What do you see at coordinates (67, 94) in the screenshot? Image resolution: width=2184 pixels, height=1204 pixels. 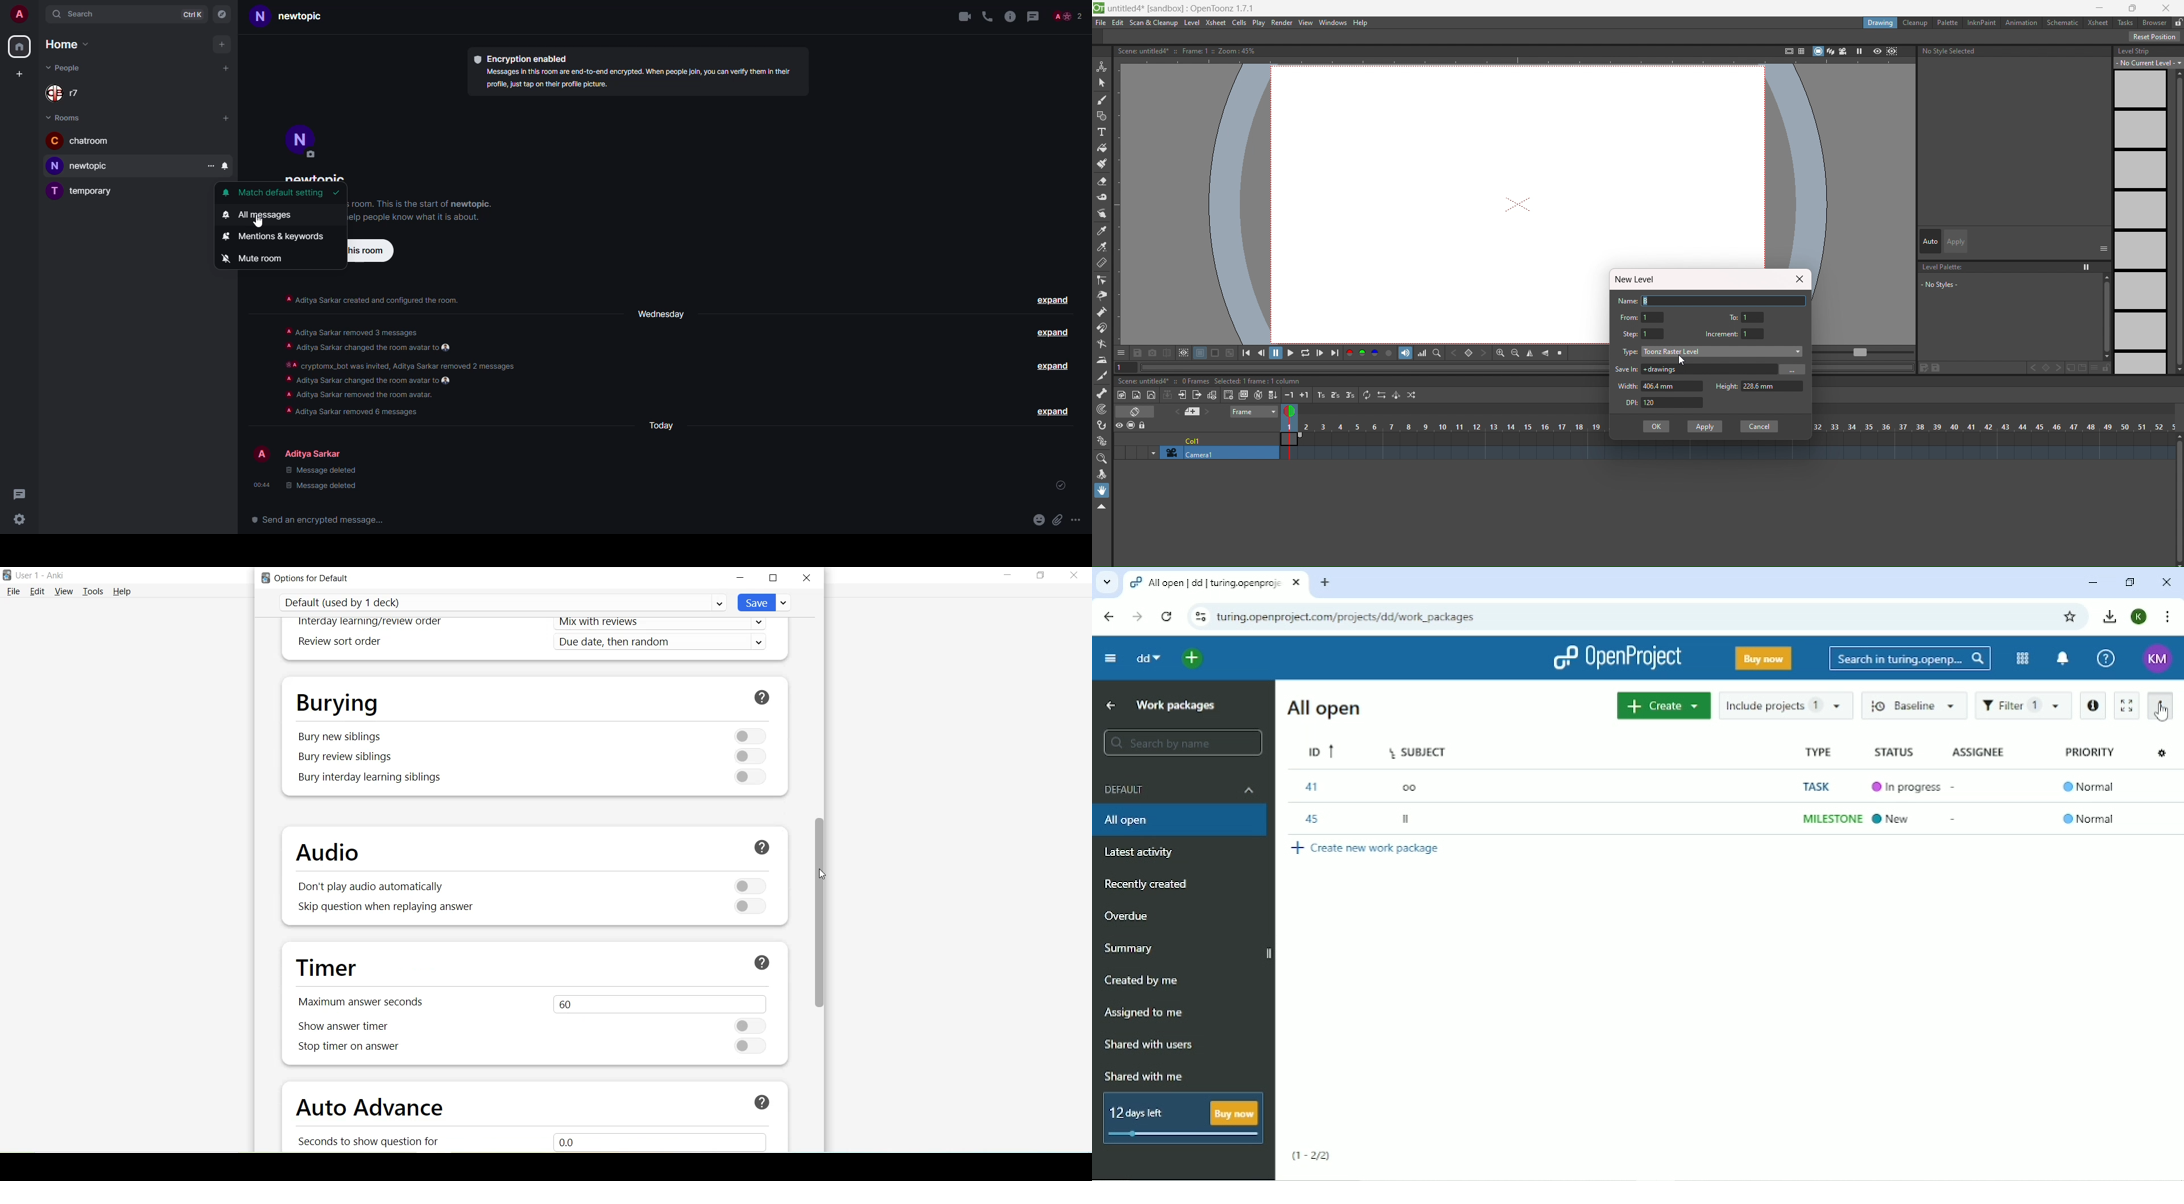 I see `people` at bounding box center [67, 94].